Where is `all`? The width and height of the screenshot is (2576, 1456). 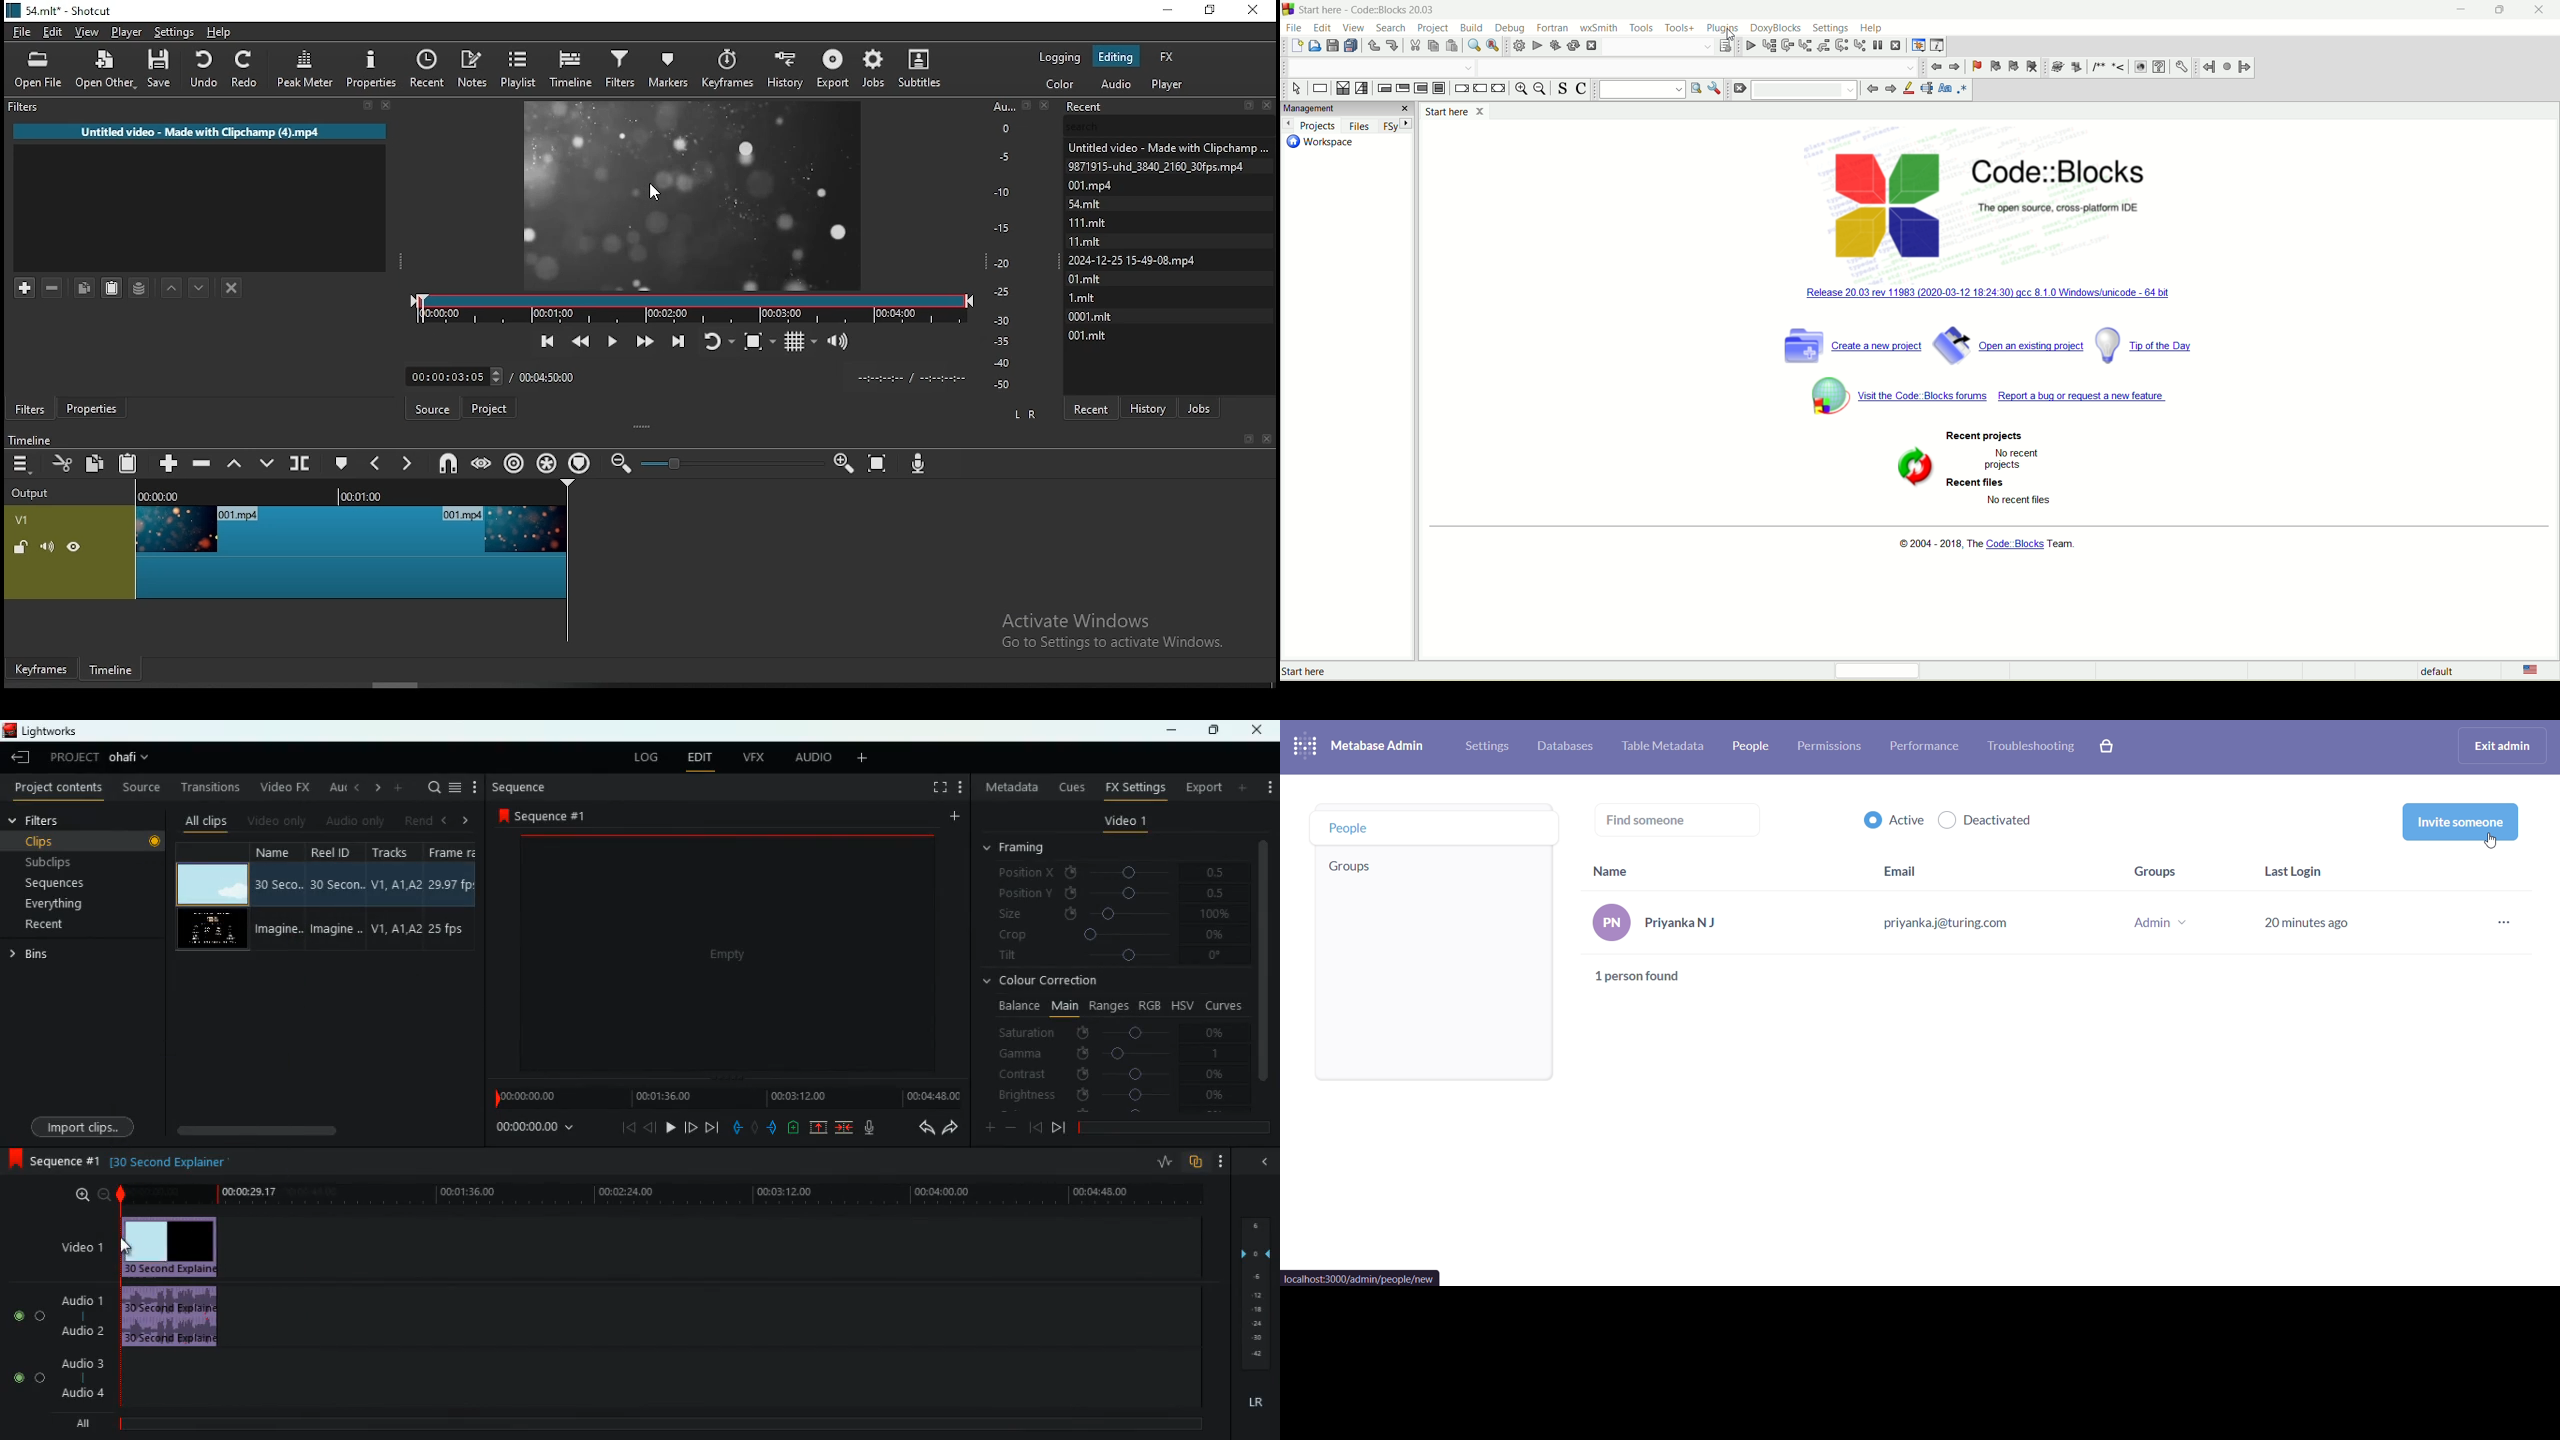
all is located at coordinates (78, 1426).